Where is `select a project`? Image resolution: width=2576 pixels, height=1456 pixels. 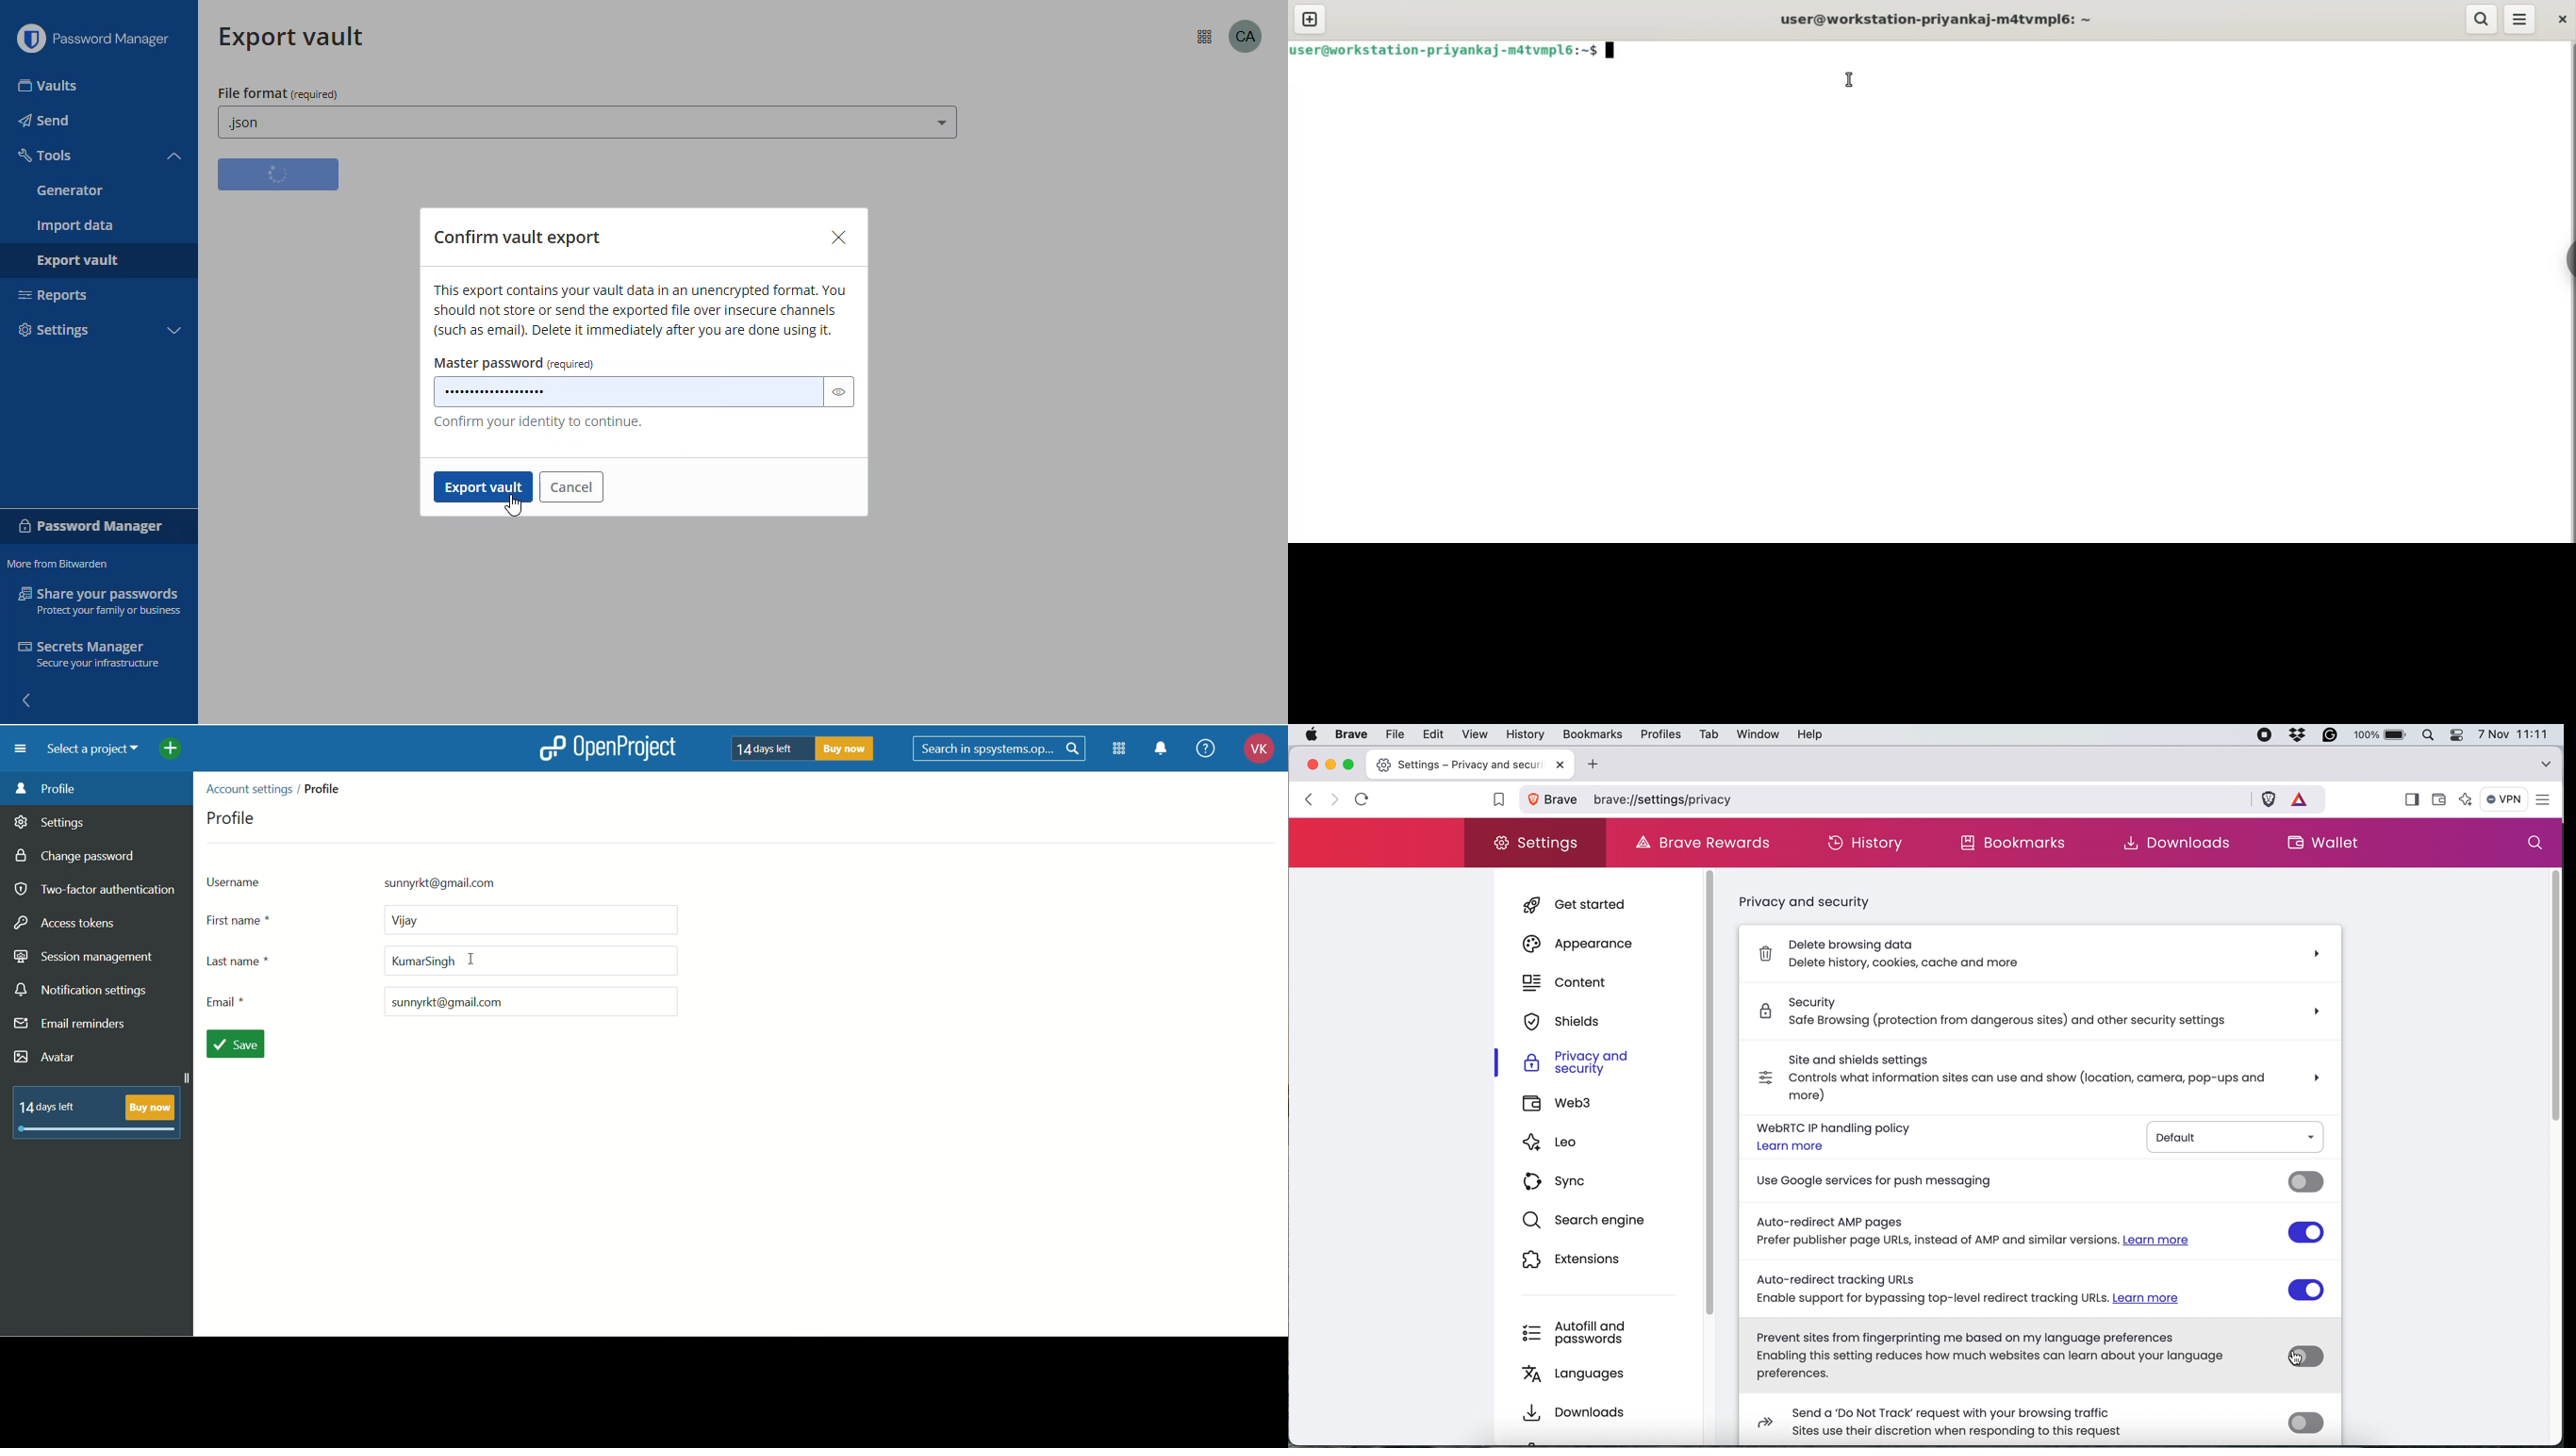 select a project is located at coordinates (98, 751).